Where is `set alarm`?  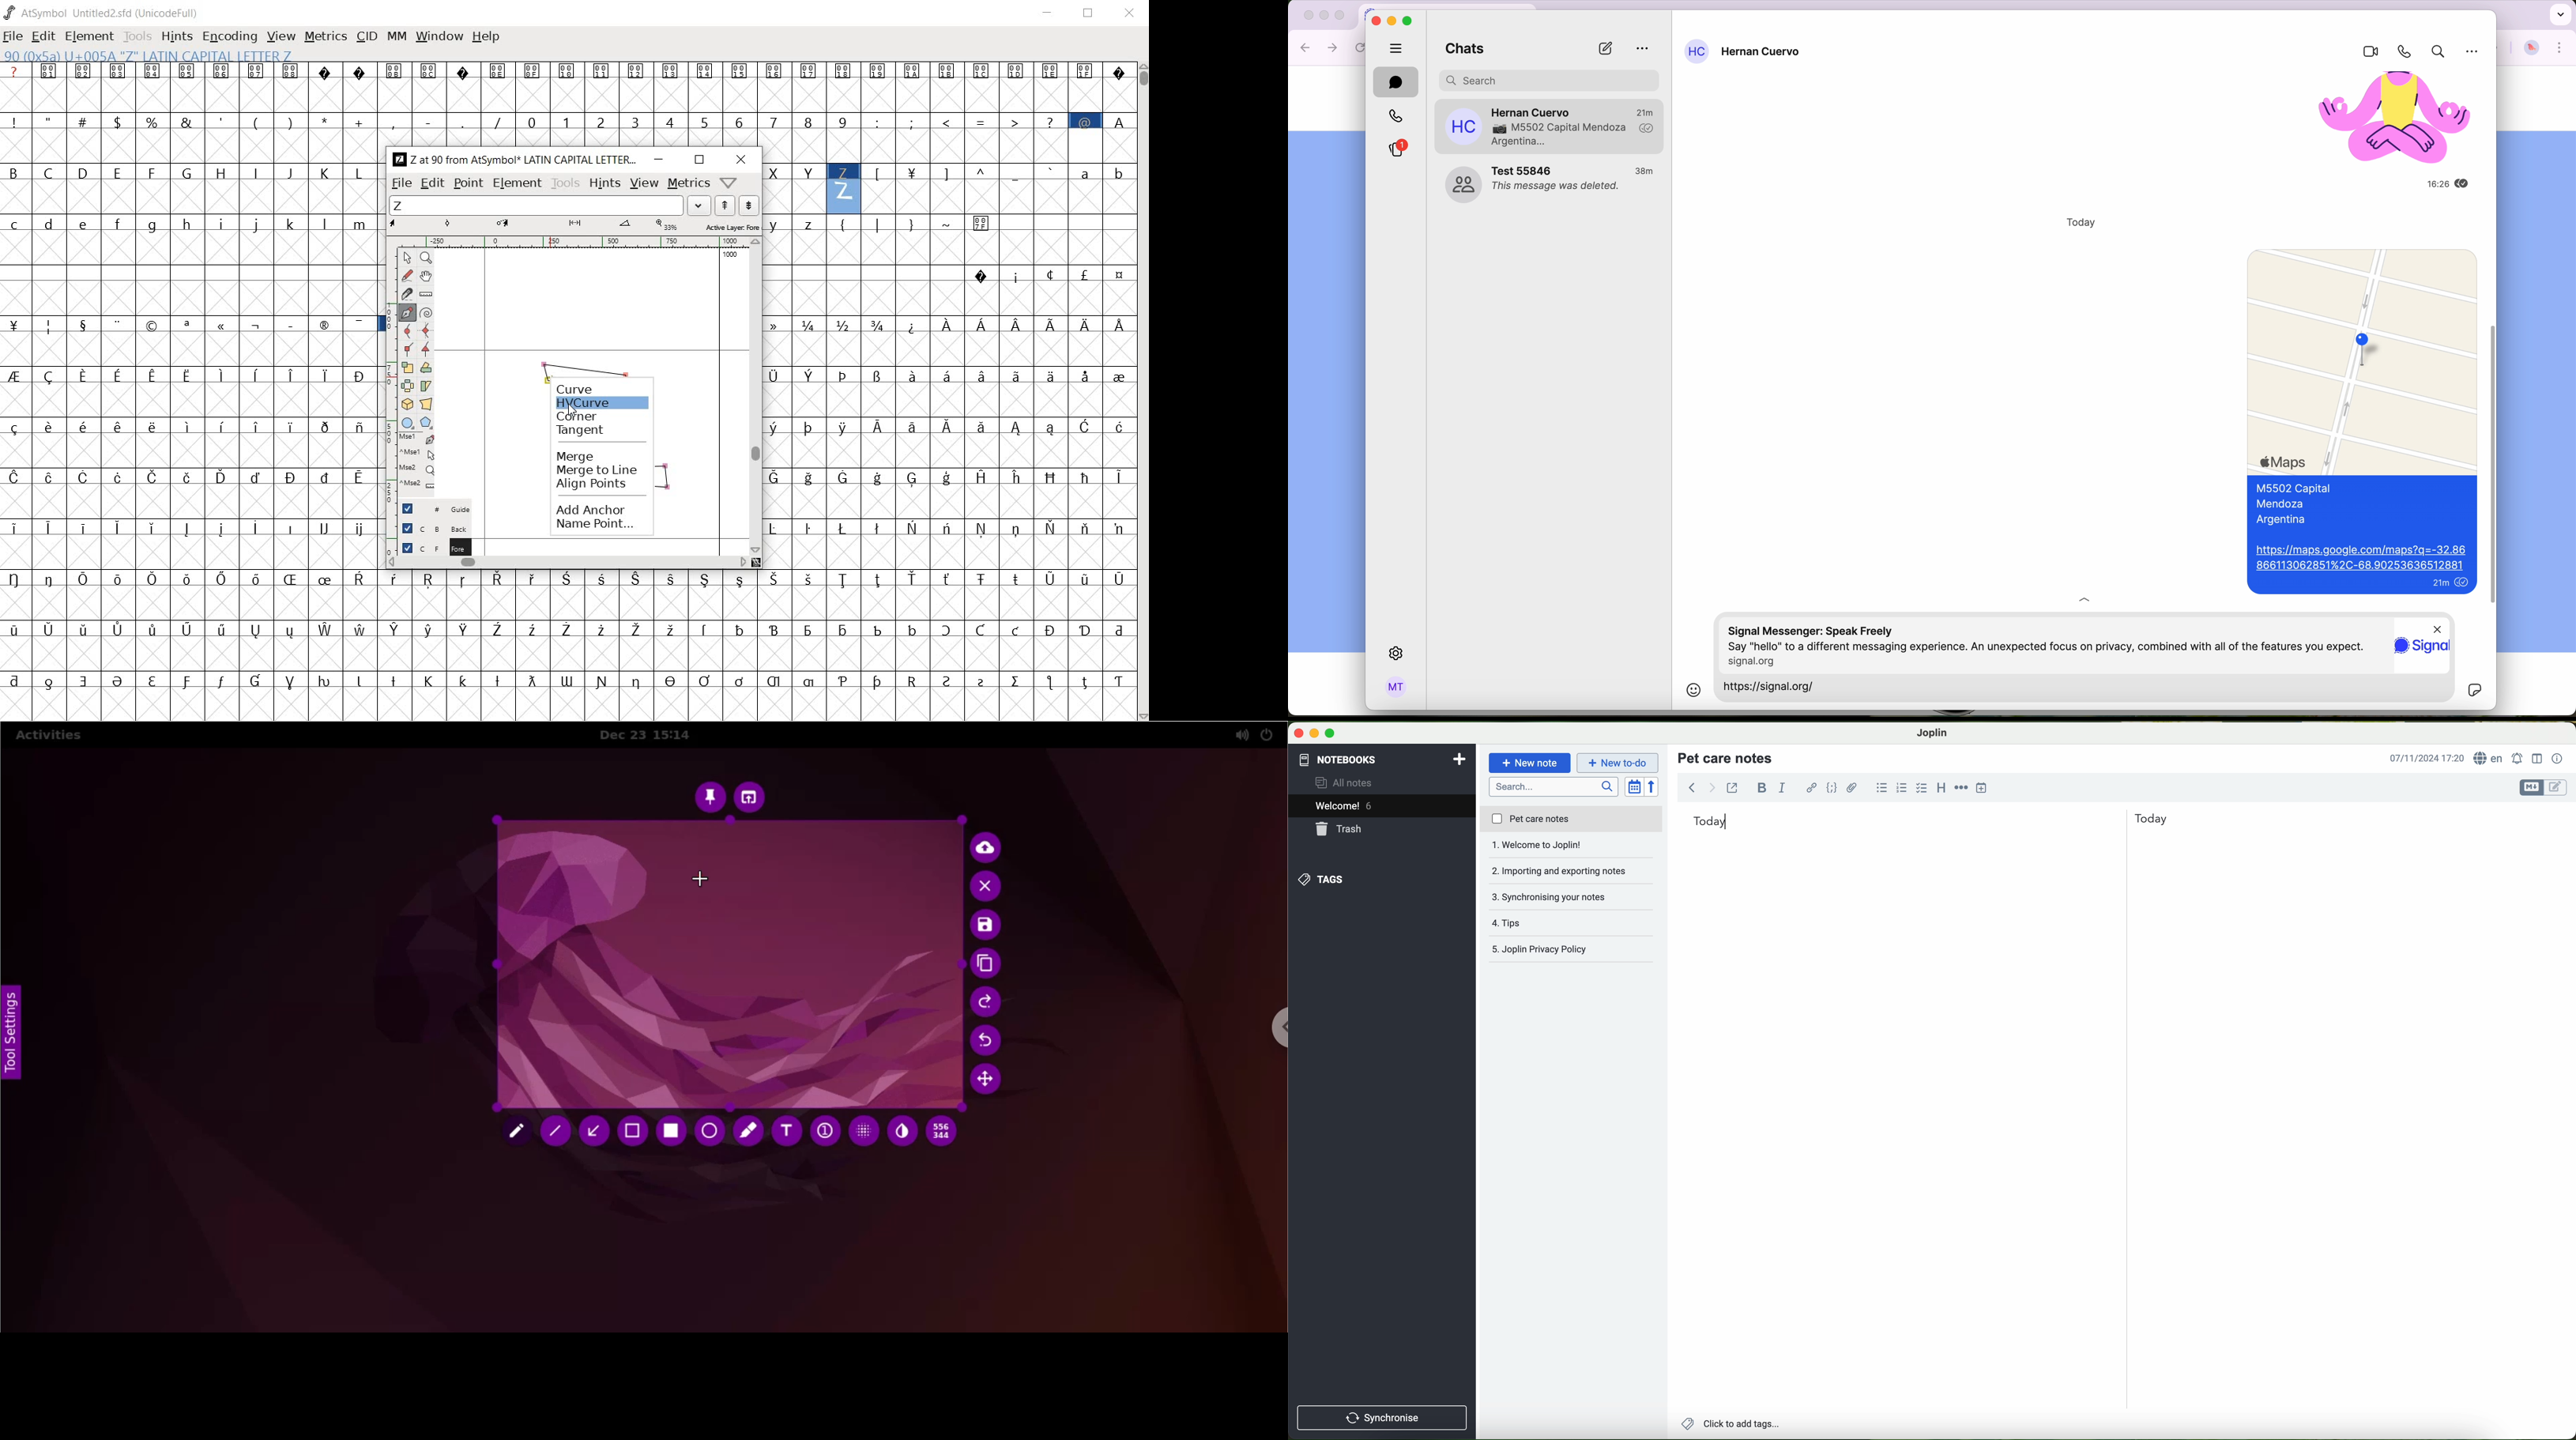 set alarm is located at coordinates (2518, 758).